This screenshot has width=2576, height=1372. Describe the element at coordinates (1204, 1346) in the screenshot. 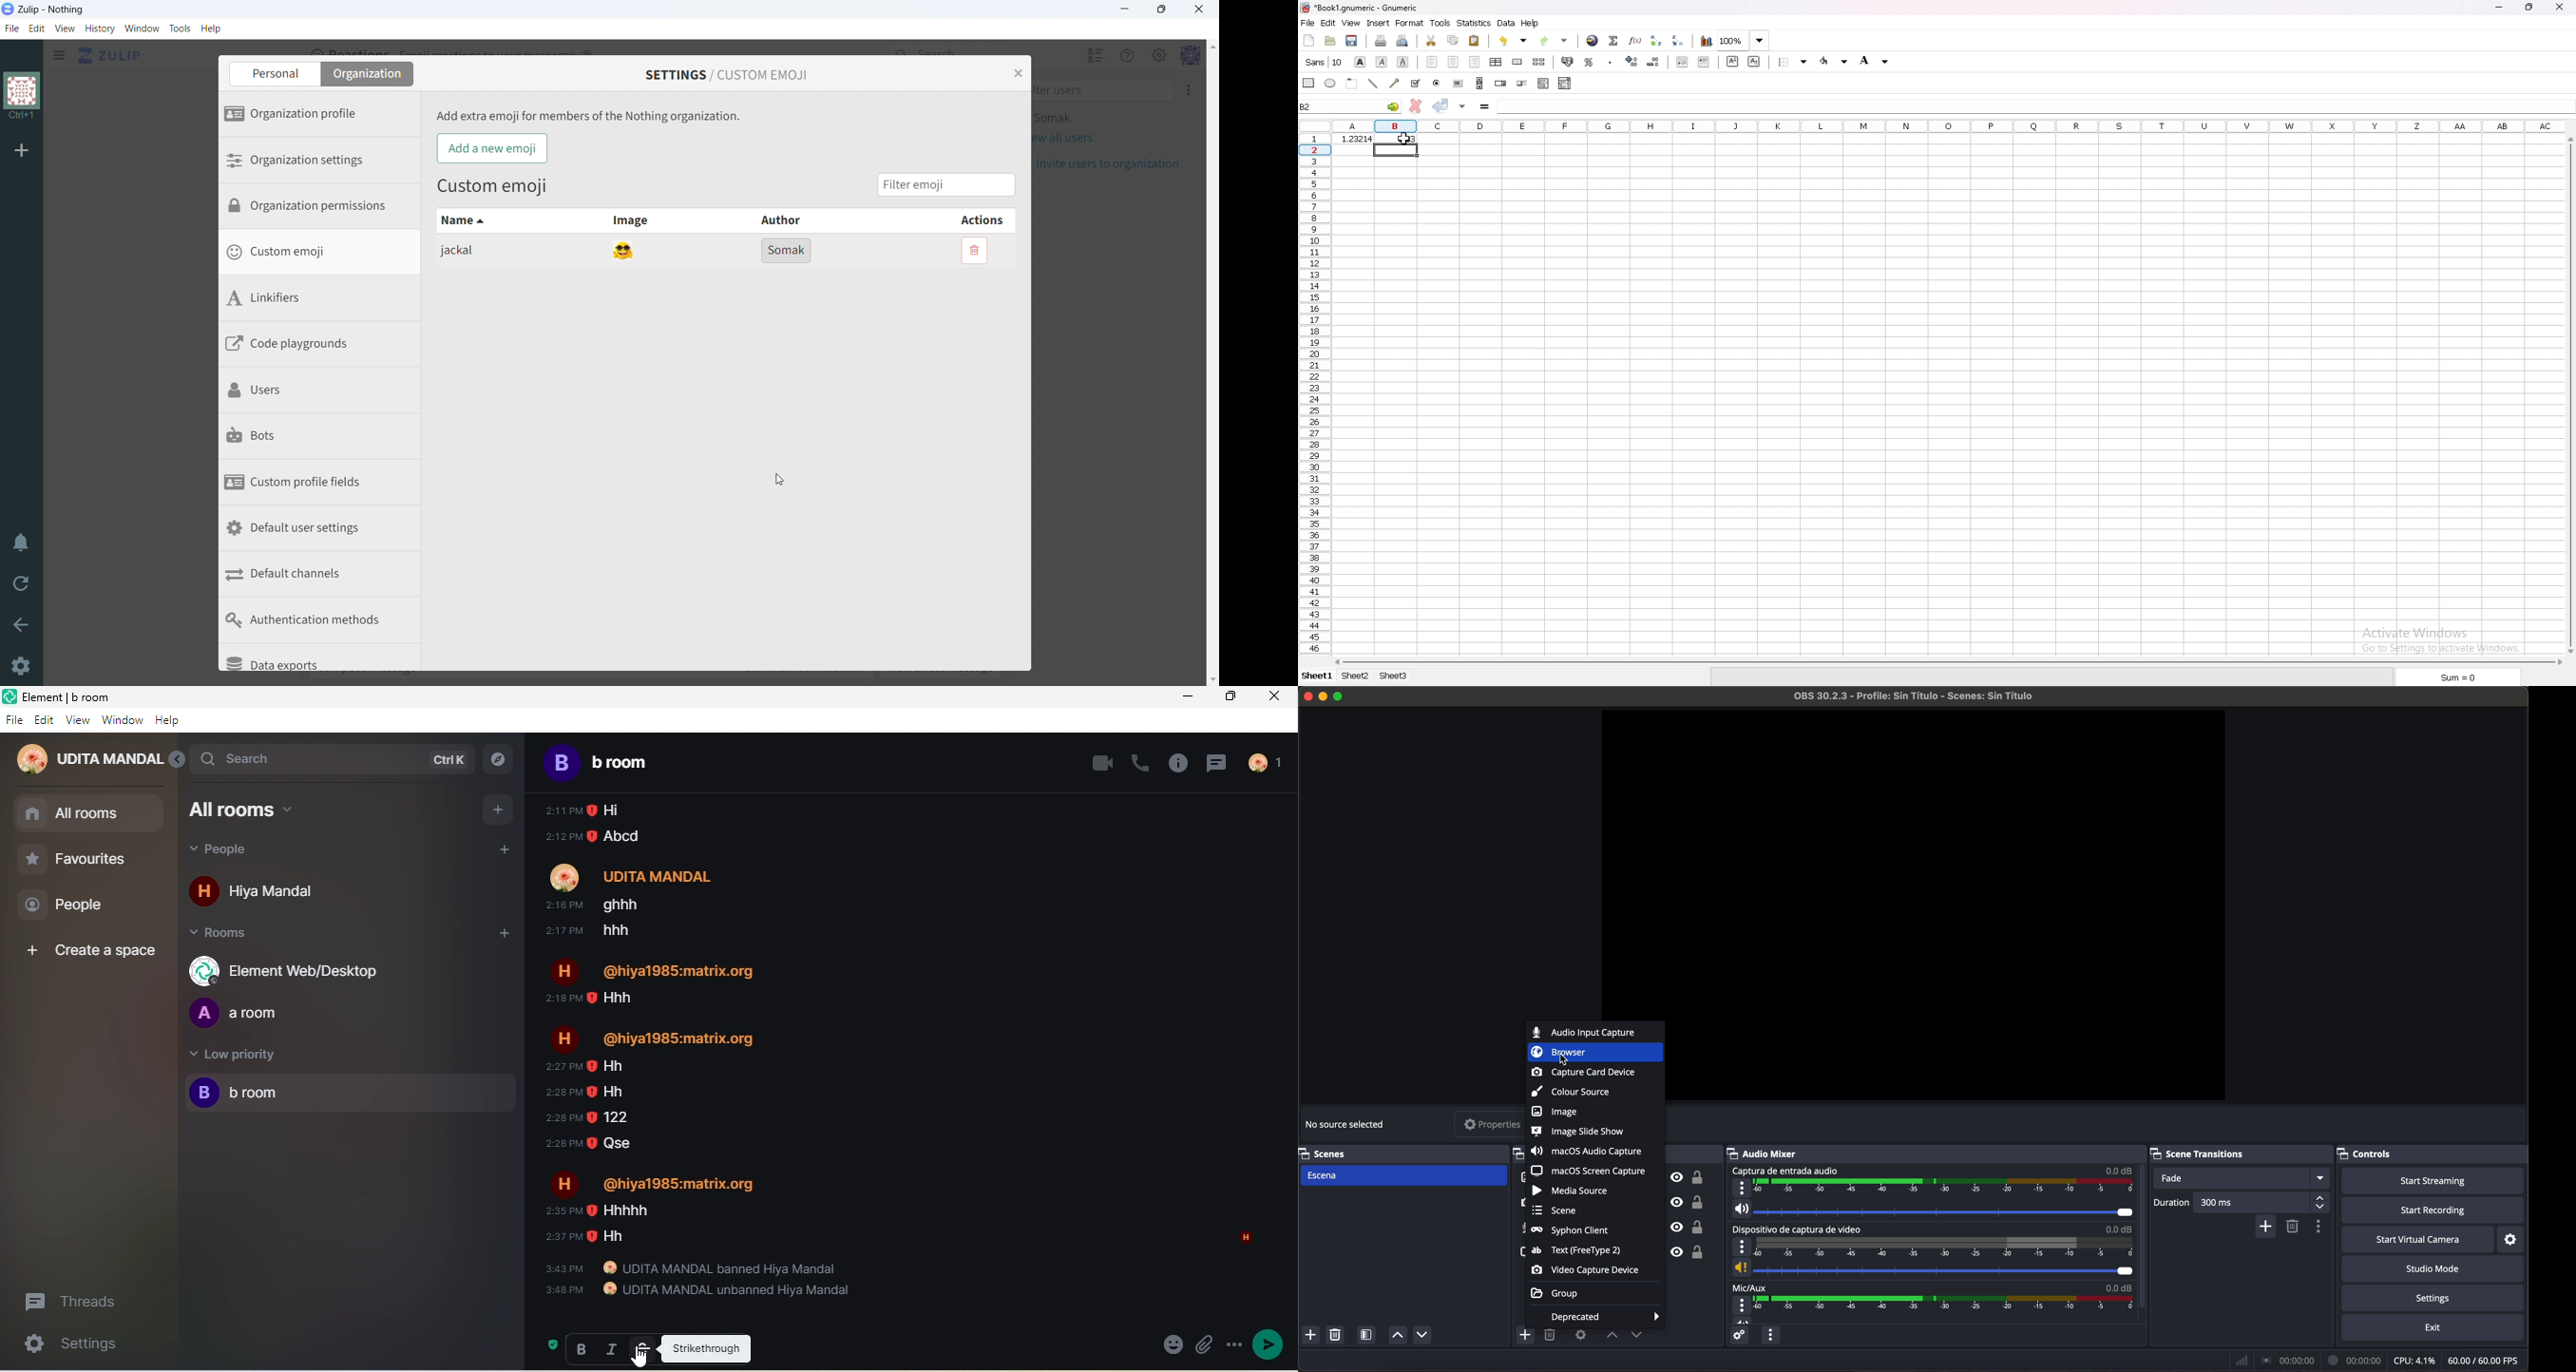

I see `emoji` at that location.